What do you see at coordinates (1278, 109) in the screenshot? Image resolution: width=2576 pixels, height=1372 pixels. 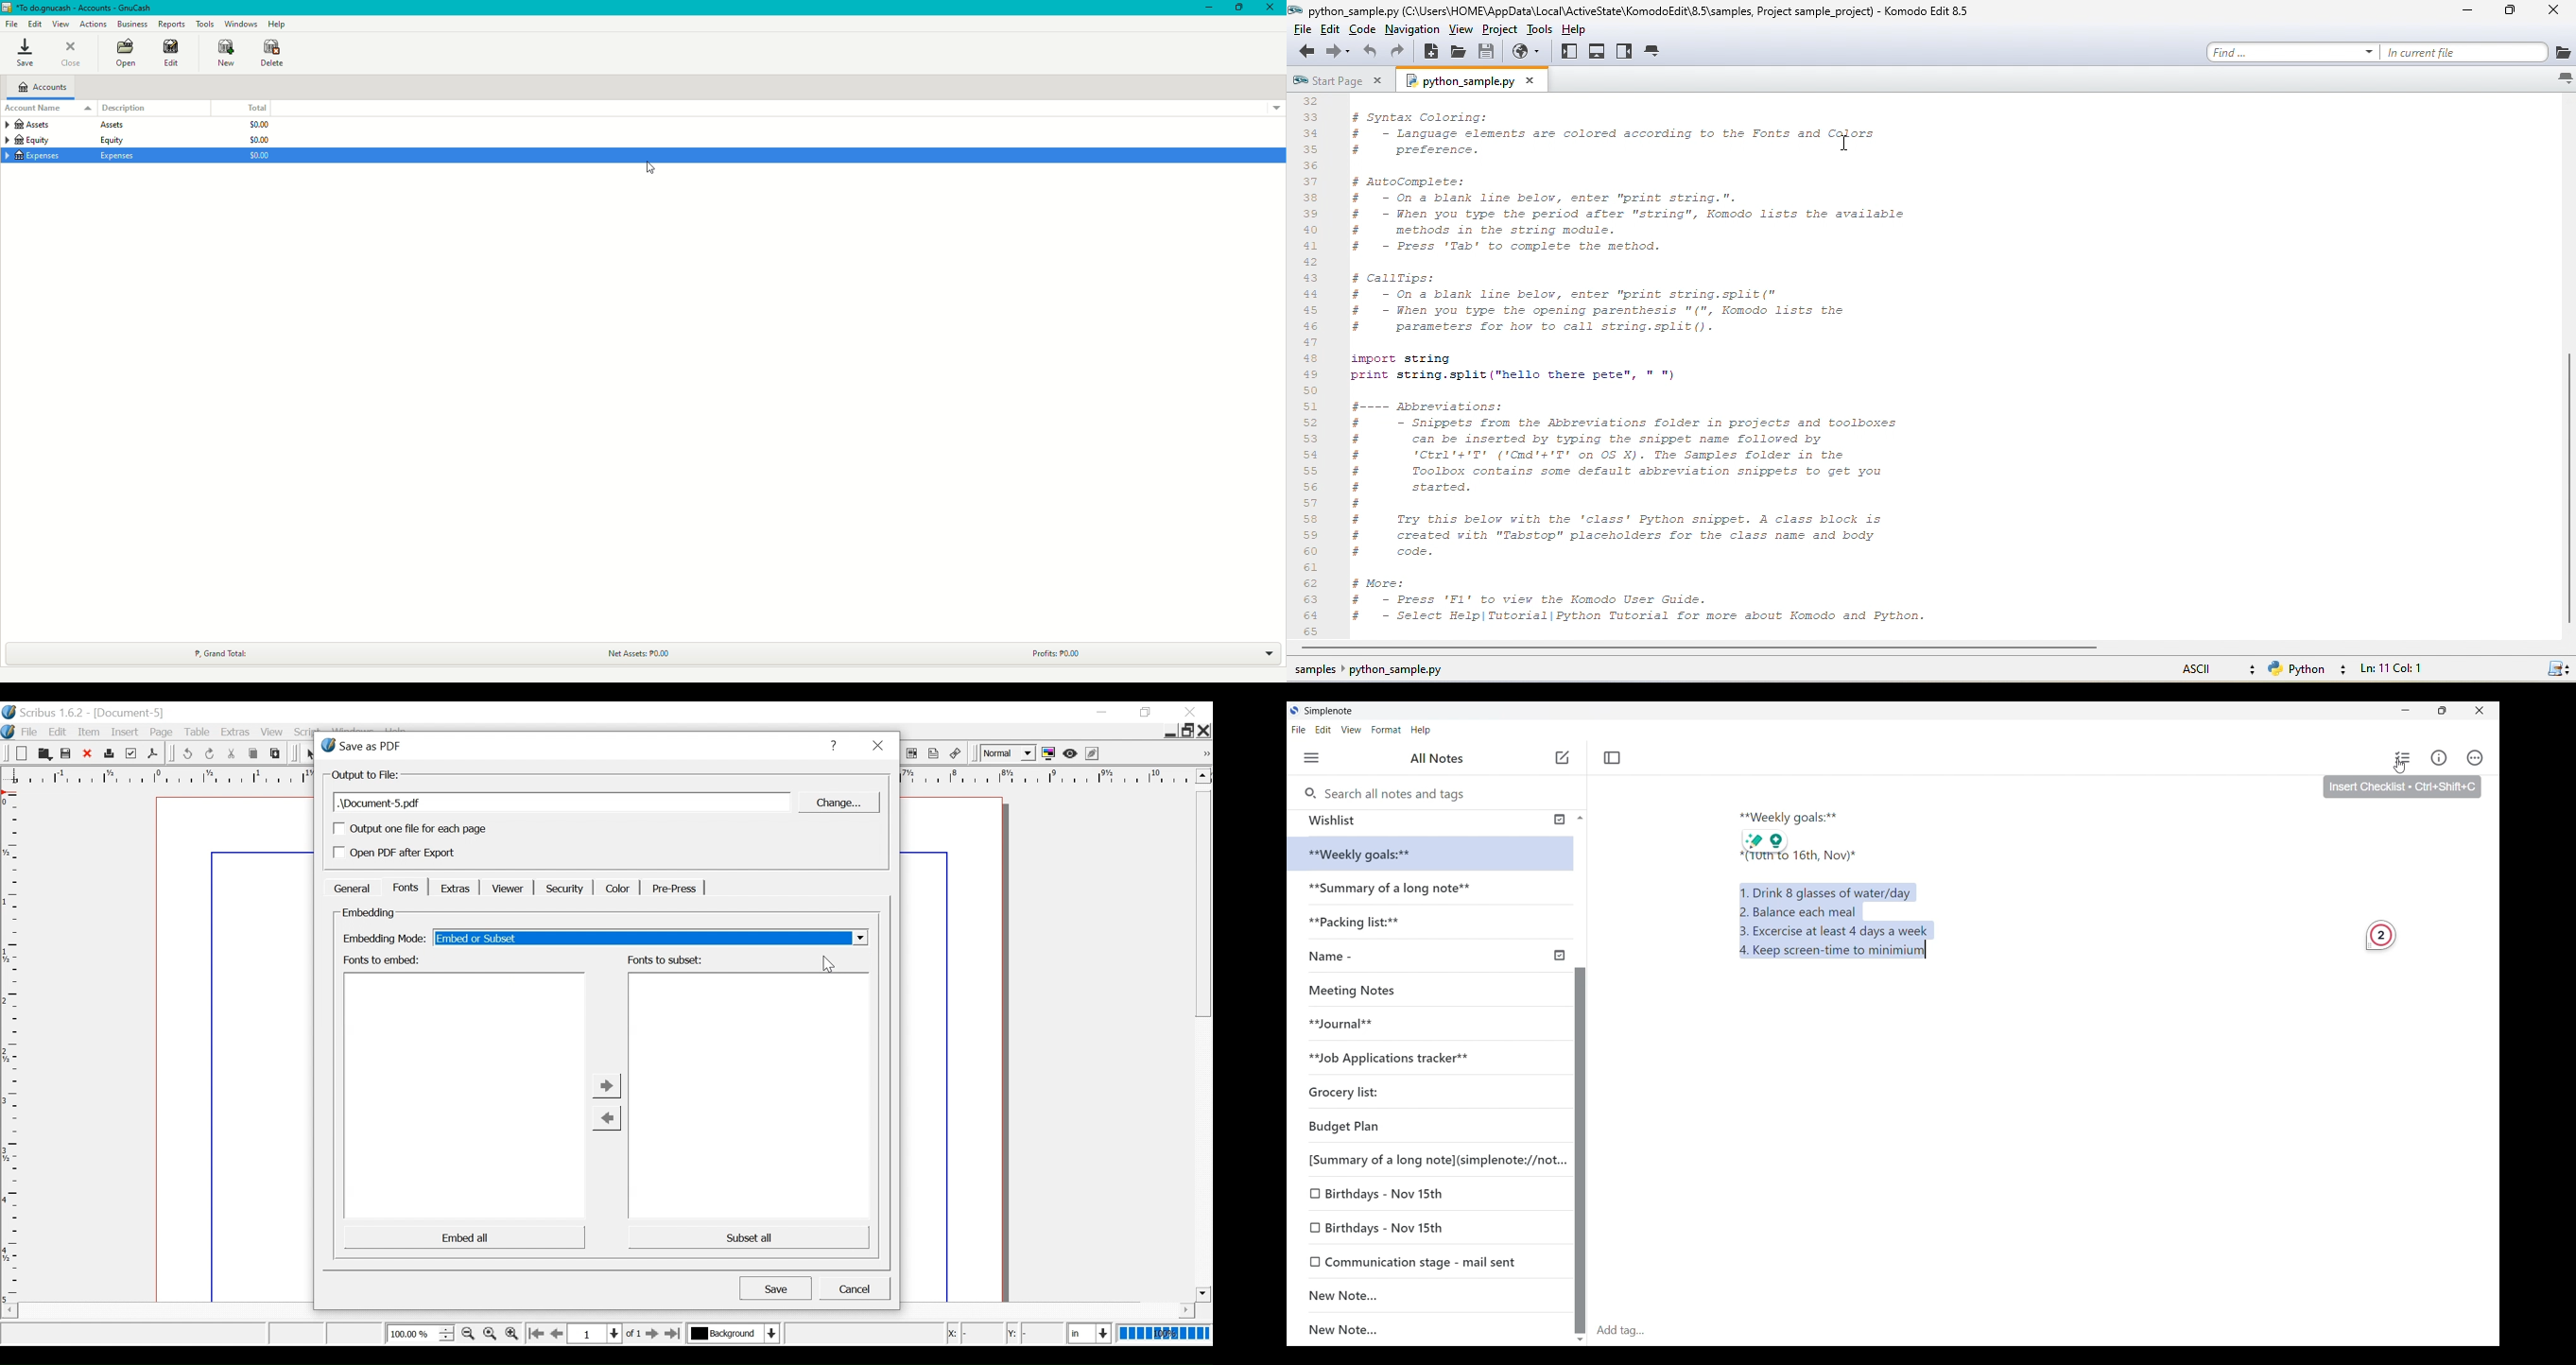 I see `Drop down` at bounding box center [1278, 109].